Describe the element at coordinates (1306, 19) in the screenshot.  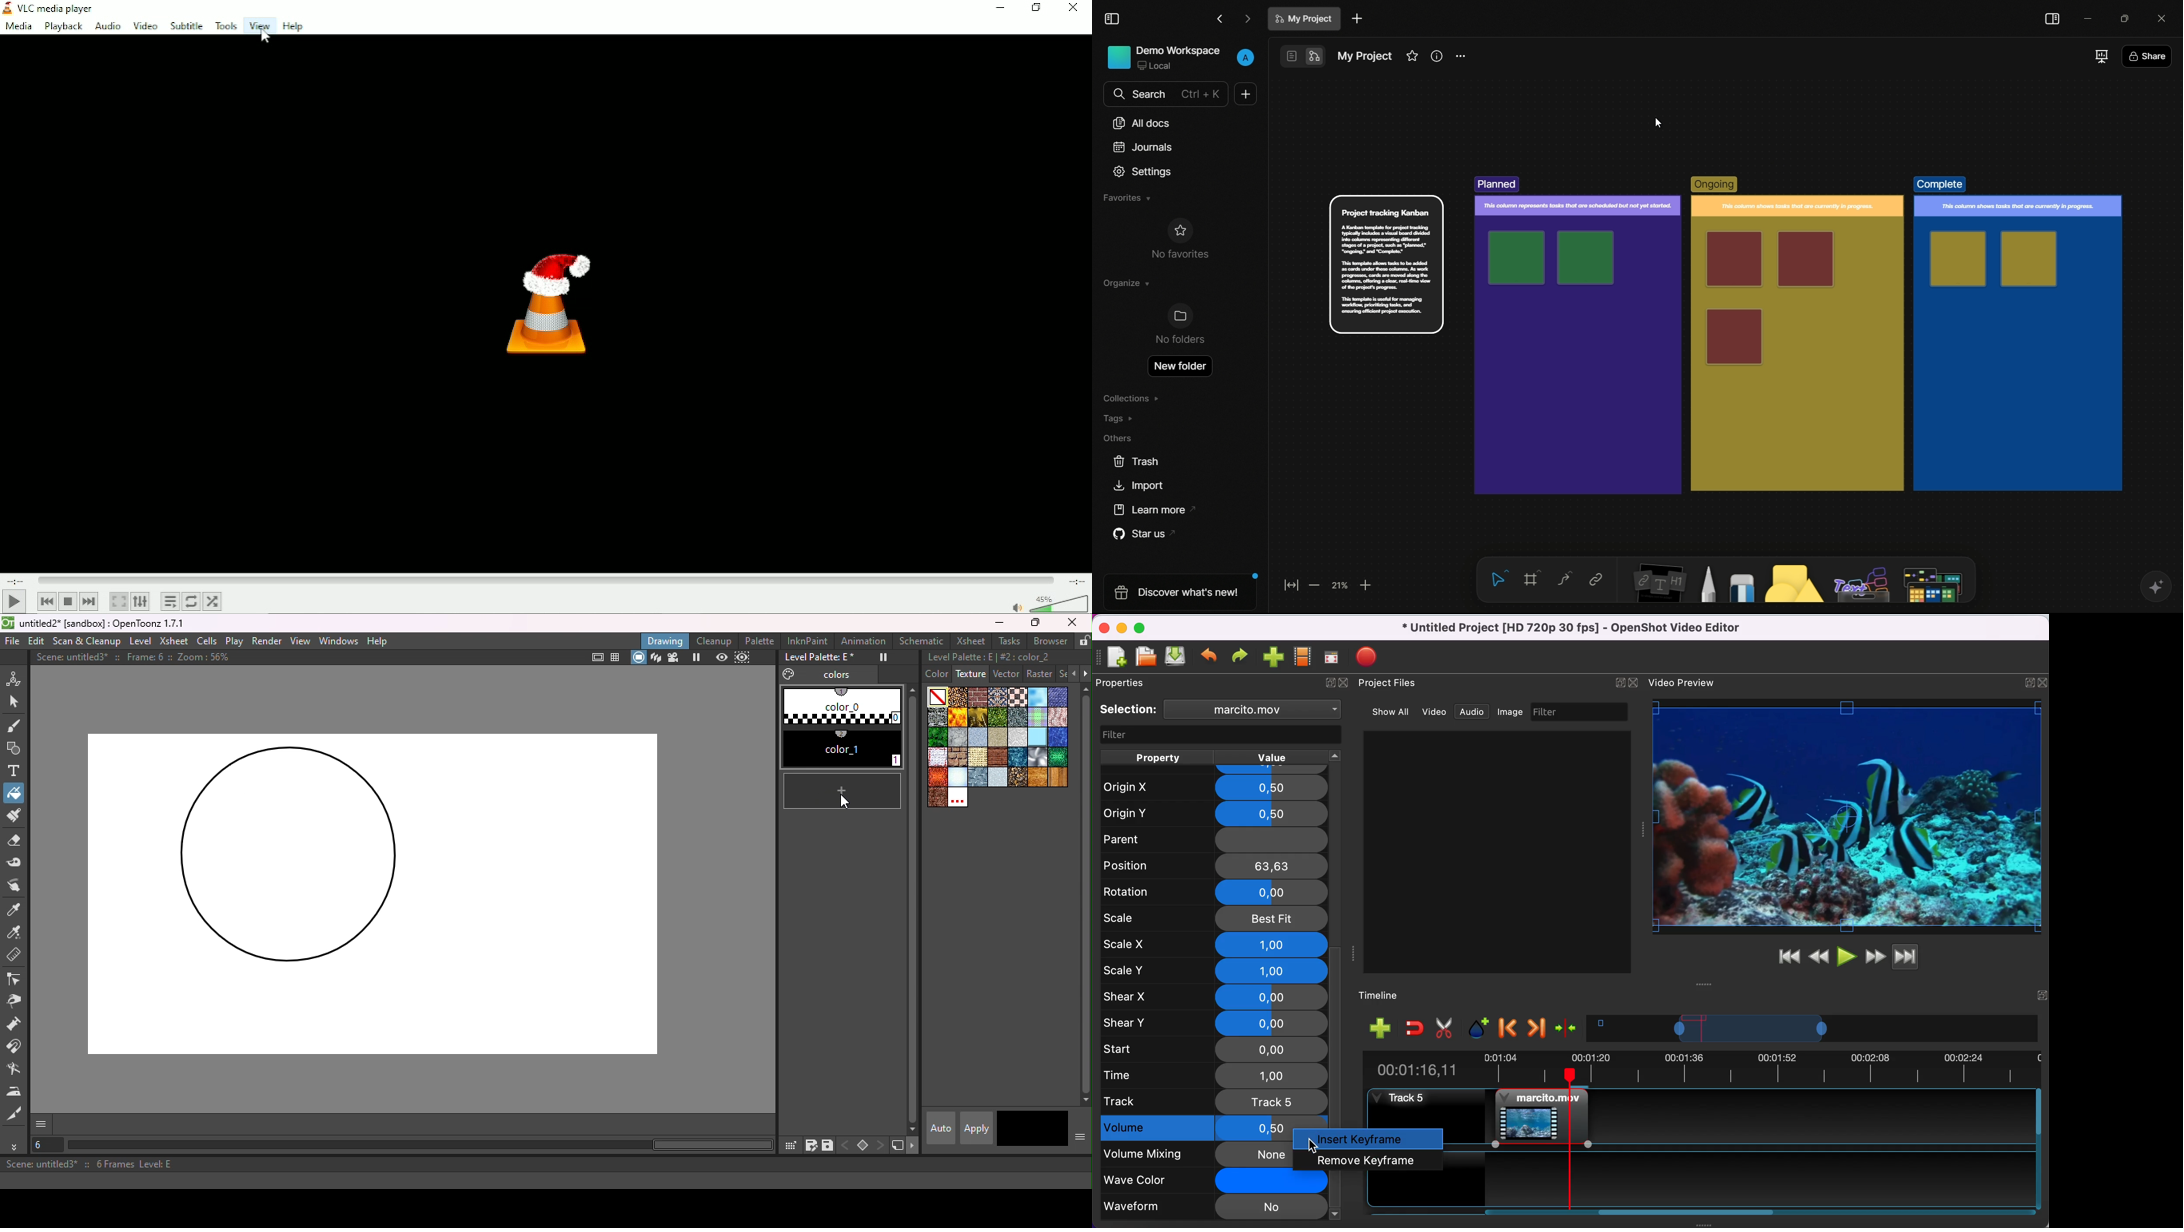
I see `document name` at that location.